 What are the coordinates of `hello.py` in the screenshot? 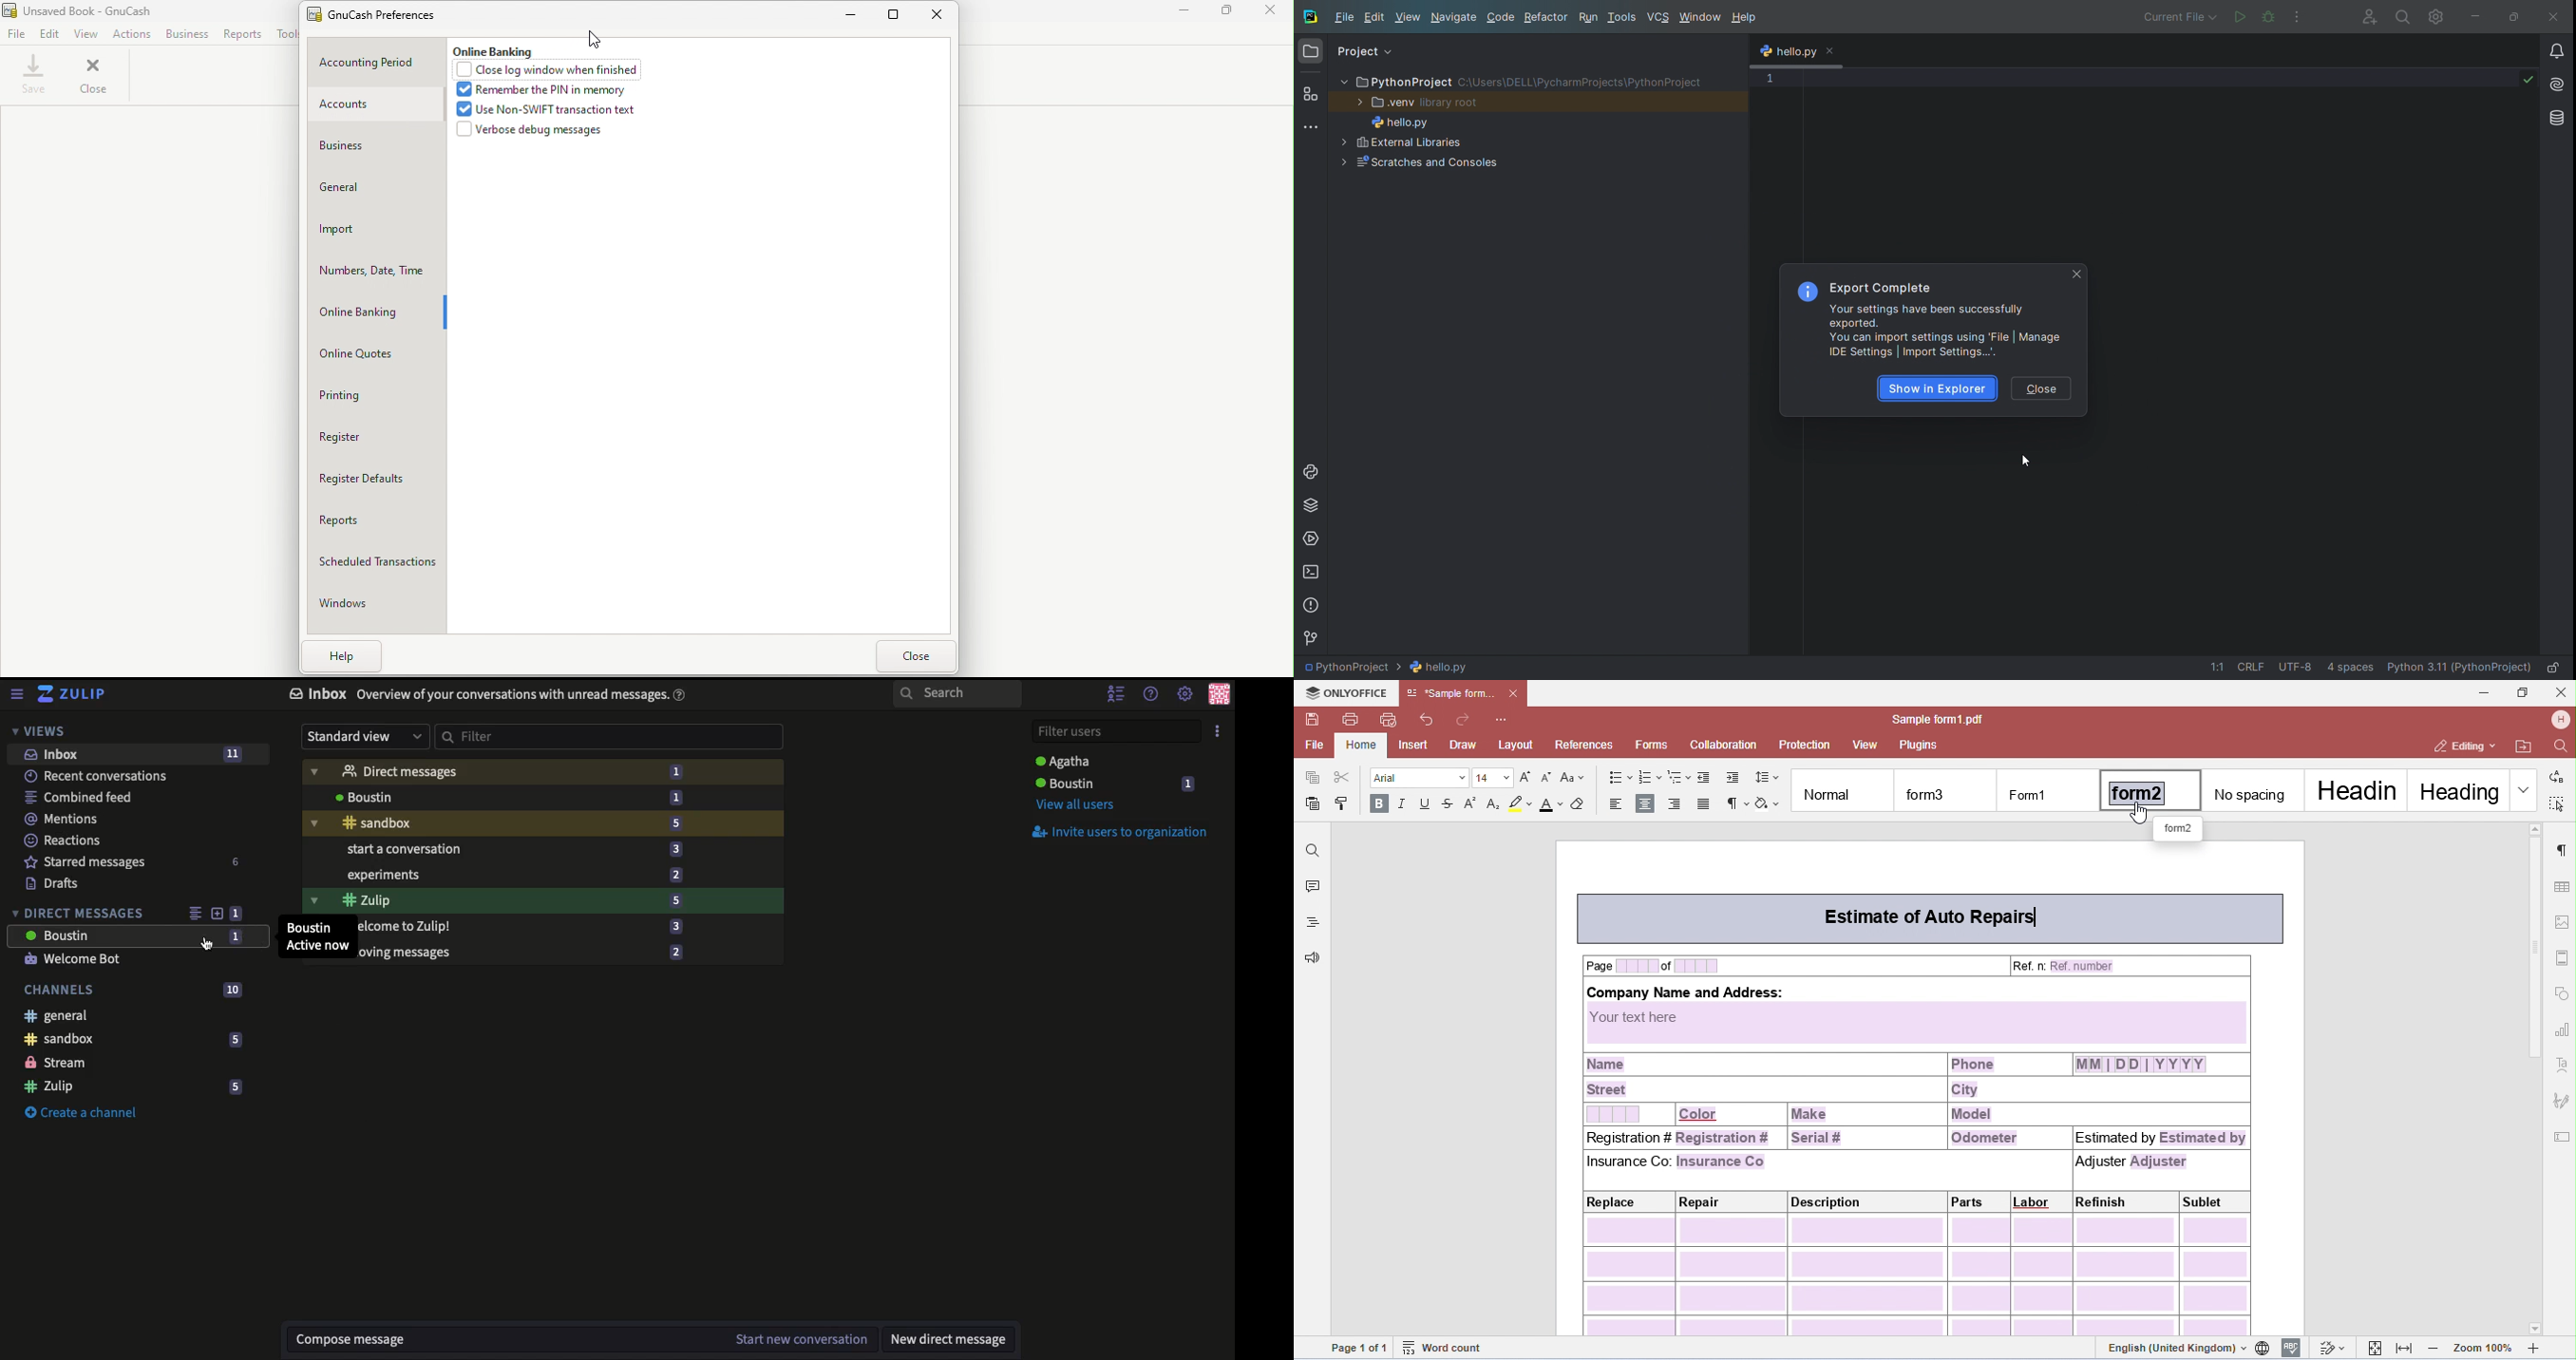 It's located at (1411, 121).